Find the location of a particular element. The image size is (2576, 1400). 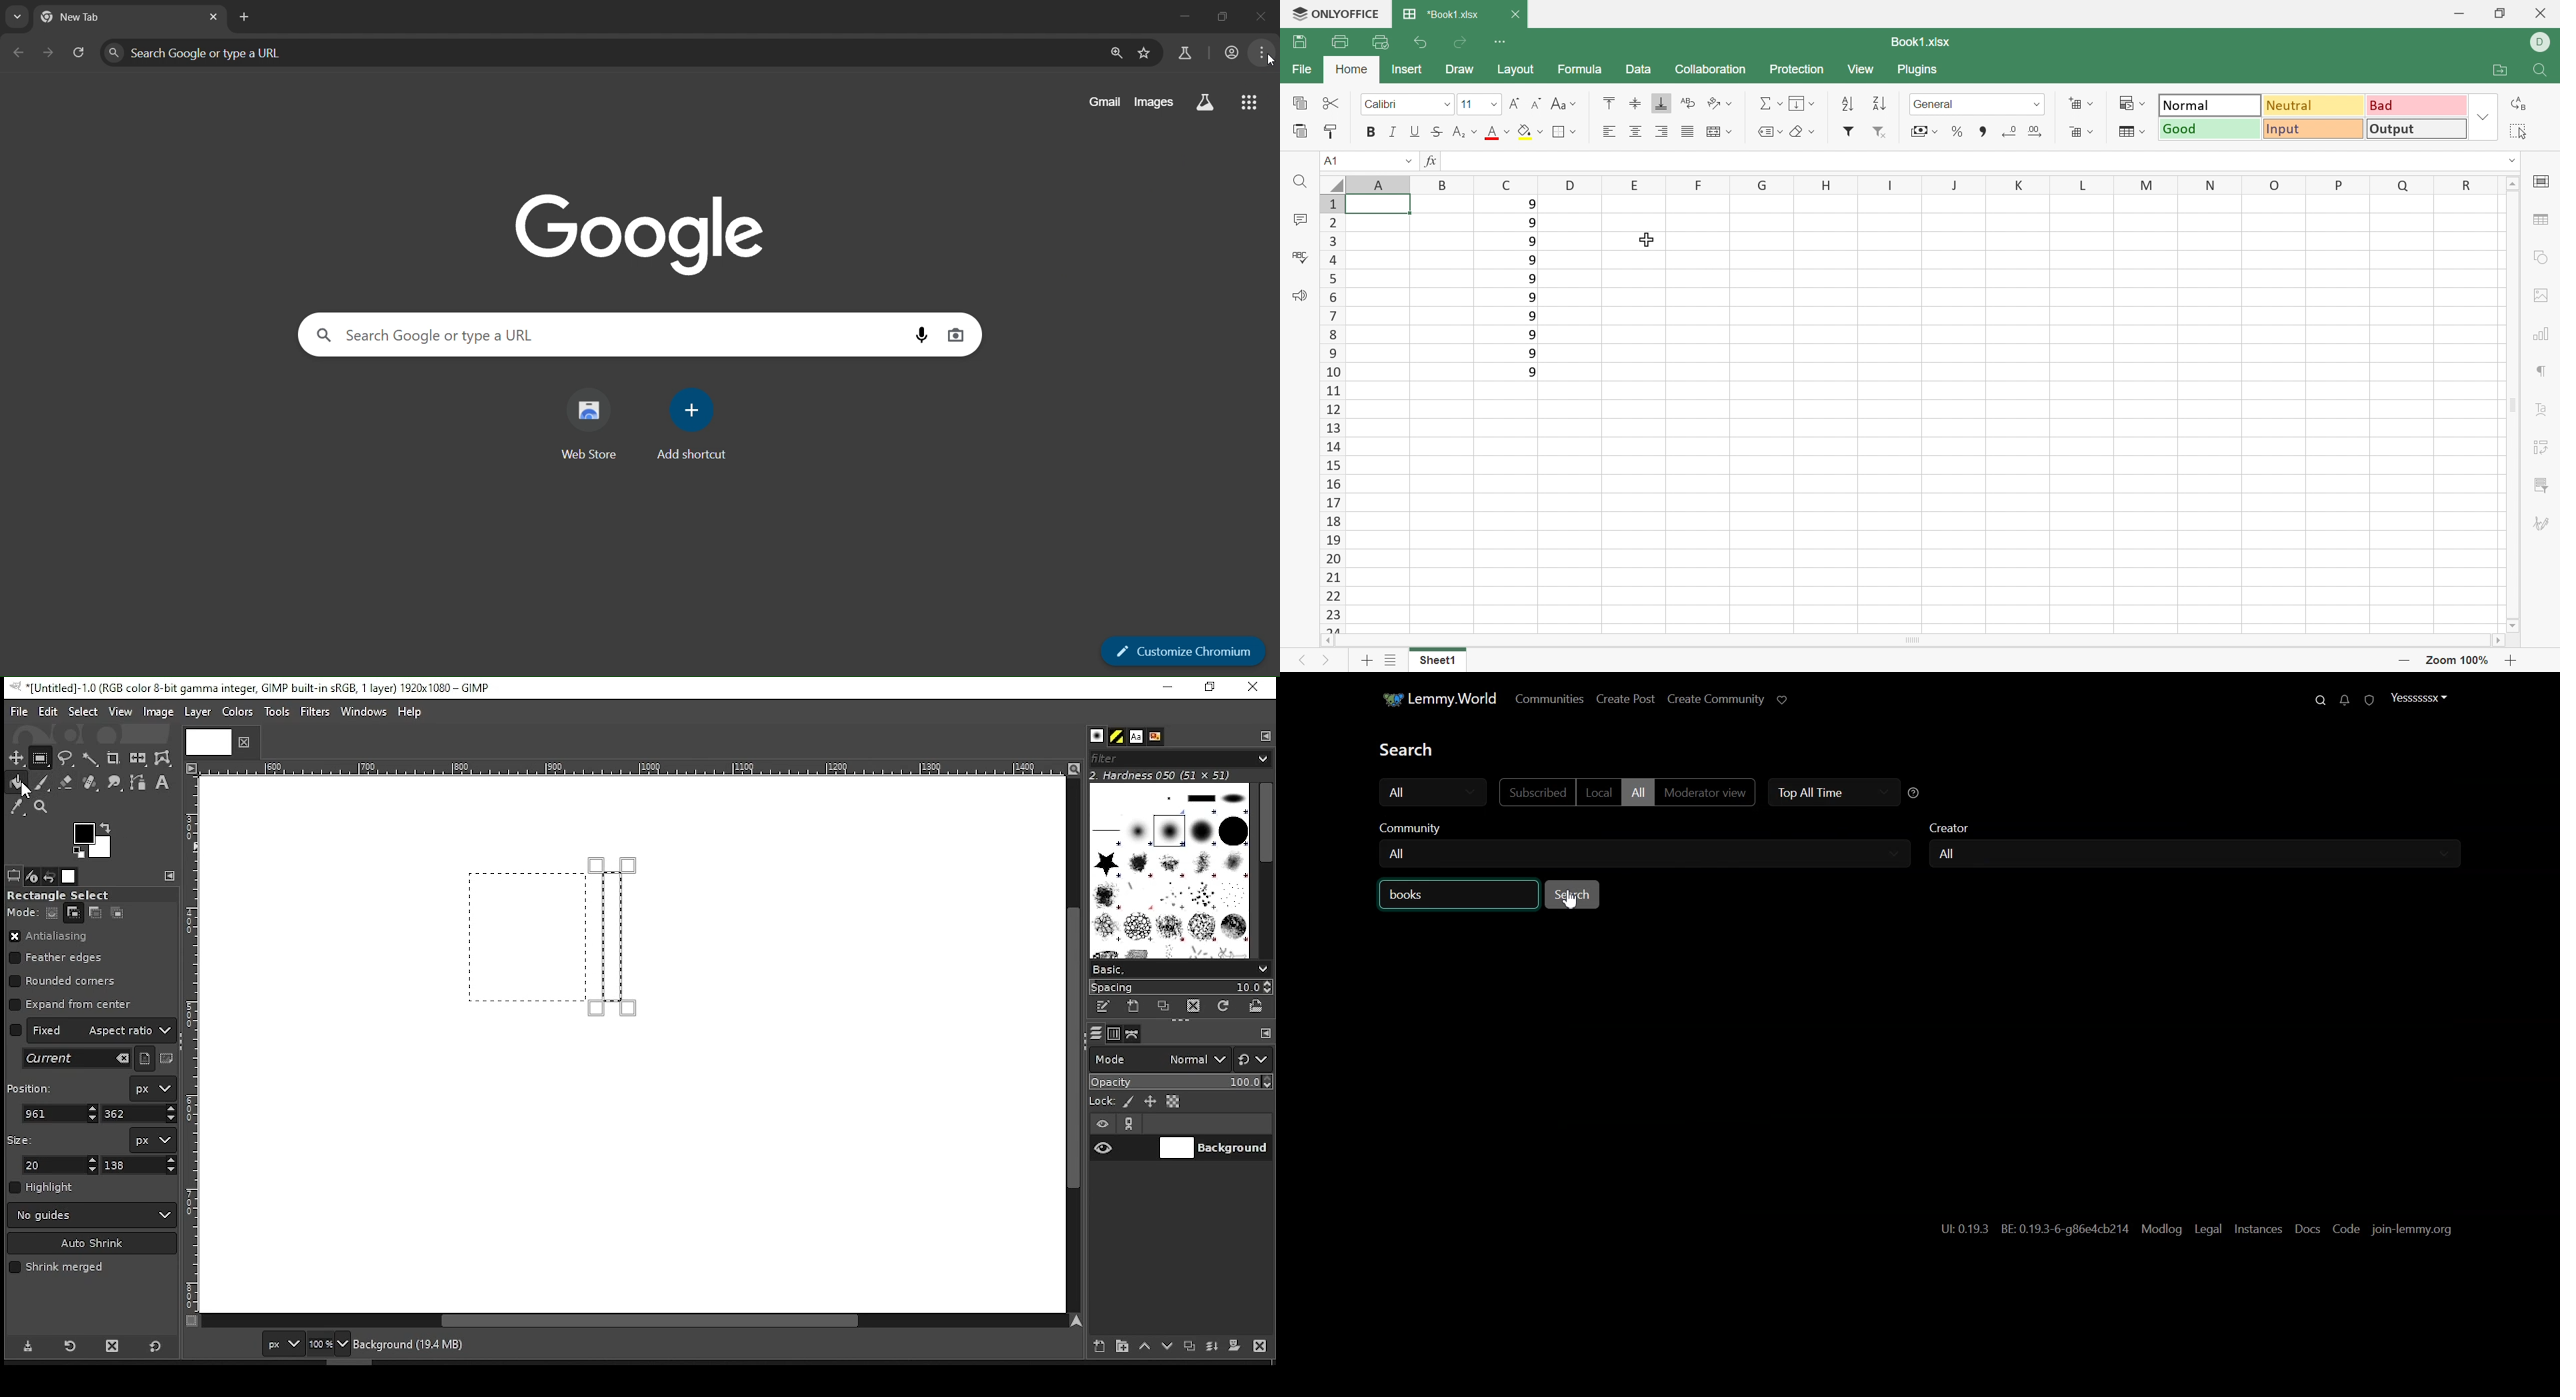

Zoom in is located at coordinates (2511, 661).